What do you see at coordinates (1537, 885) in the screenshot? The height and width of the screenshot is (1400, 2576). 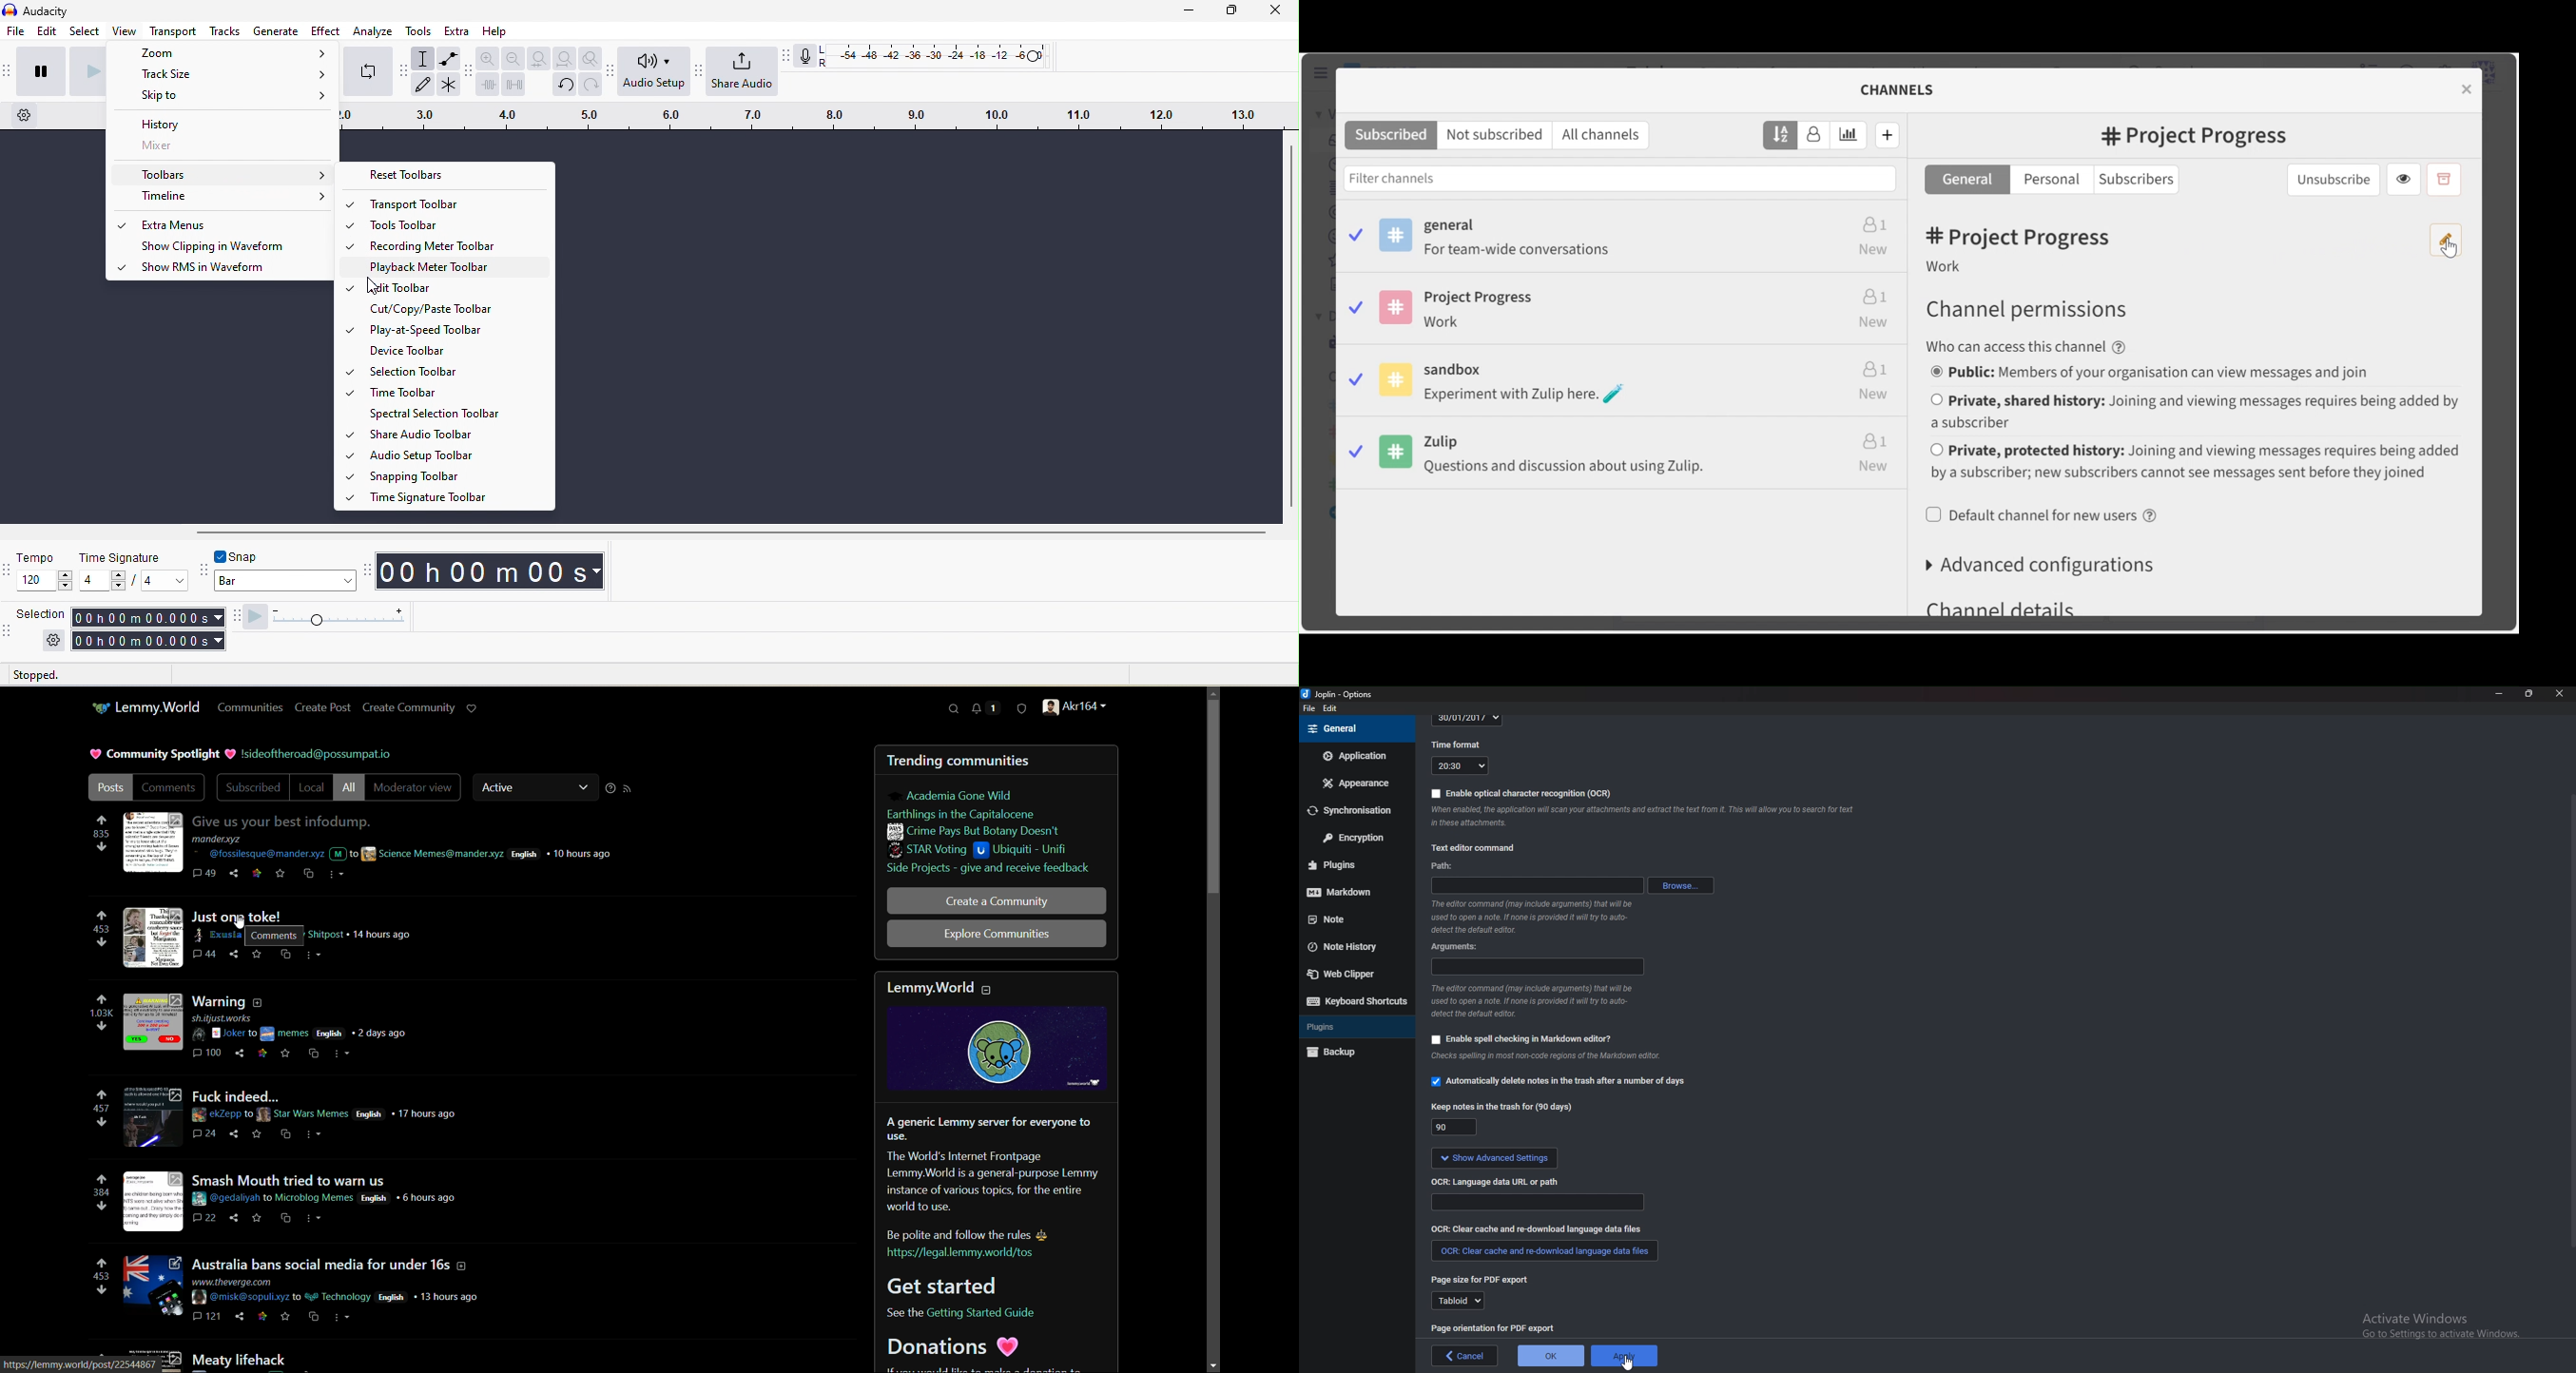 I see `path` at bounding box center [1537, 885].